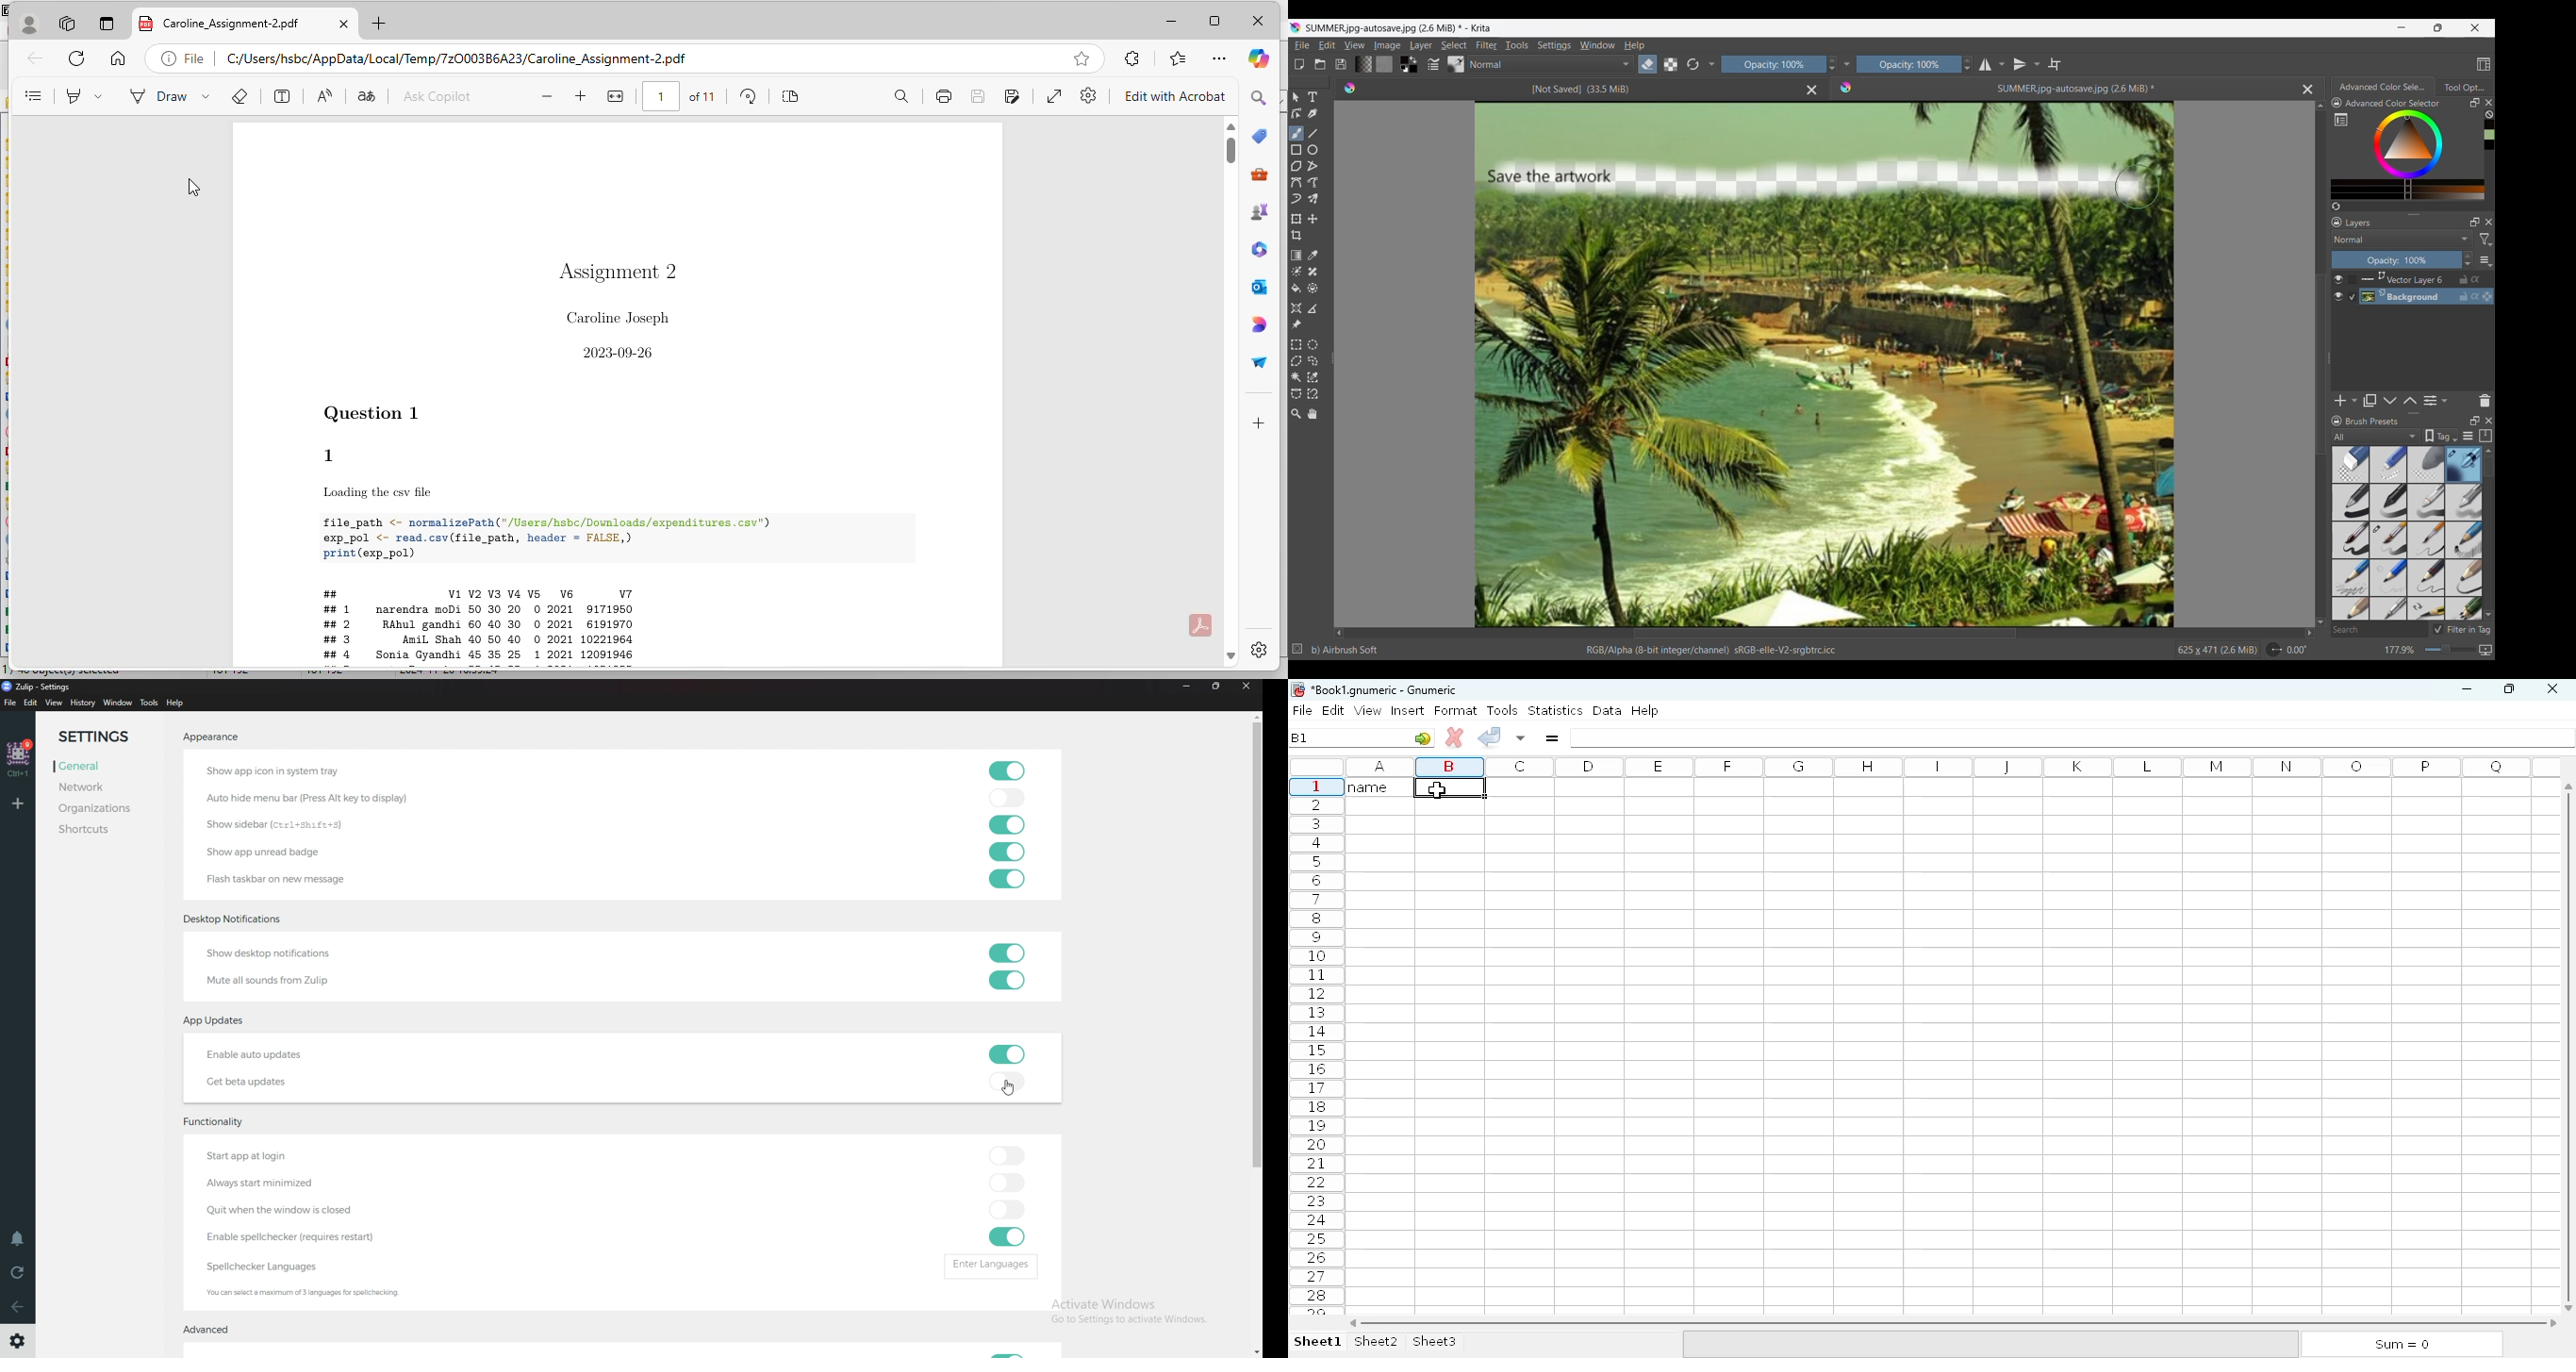  Describe the element at coordinates (2488, 421) in the screenshot. I see `Close panel` at that location.